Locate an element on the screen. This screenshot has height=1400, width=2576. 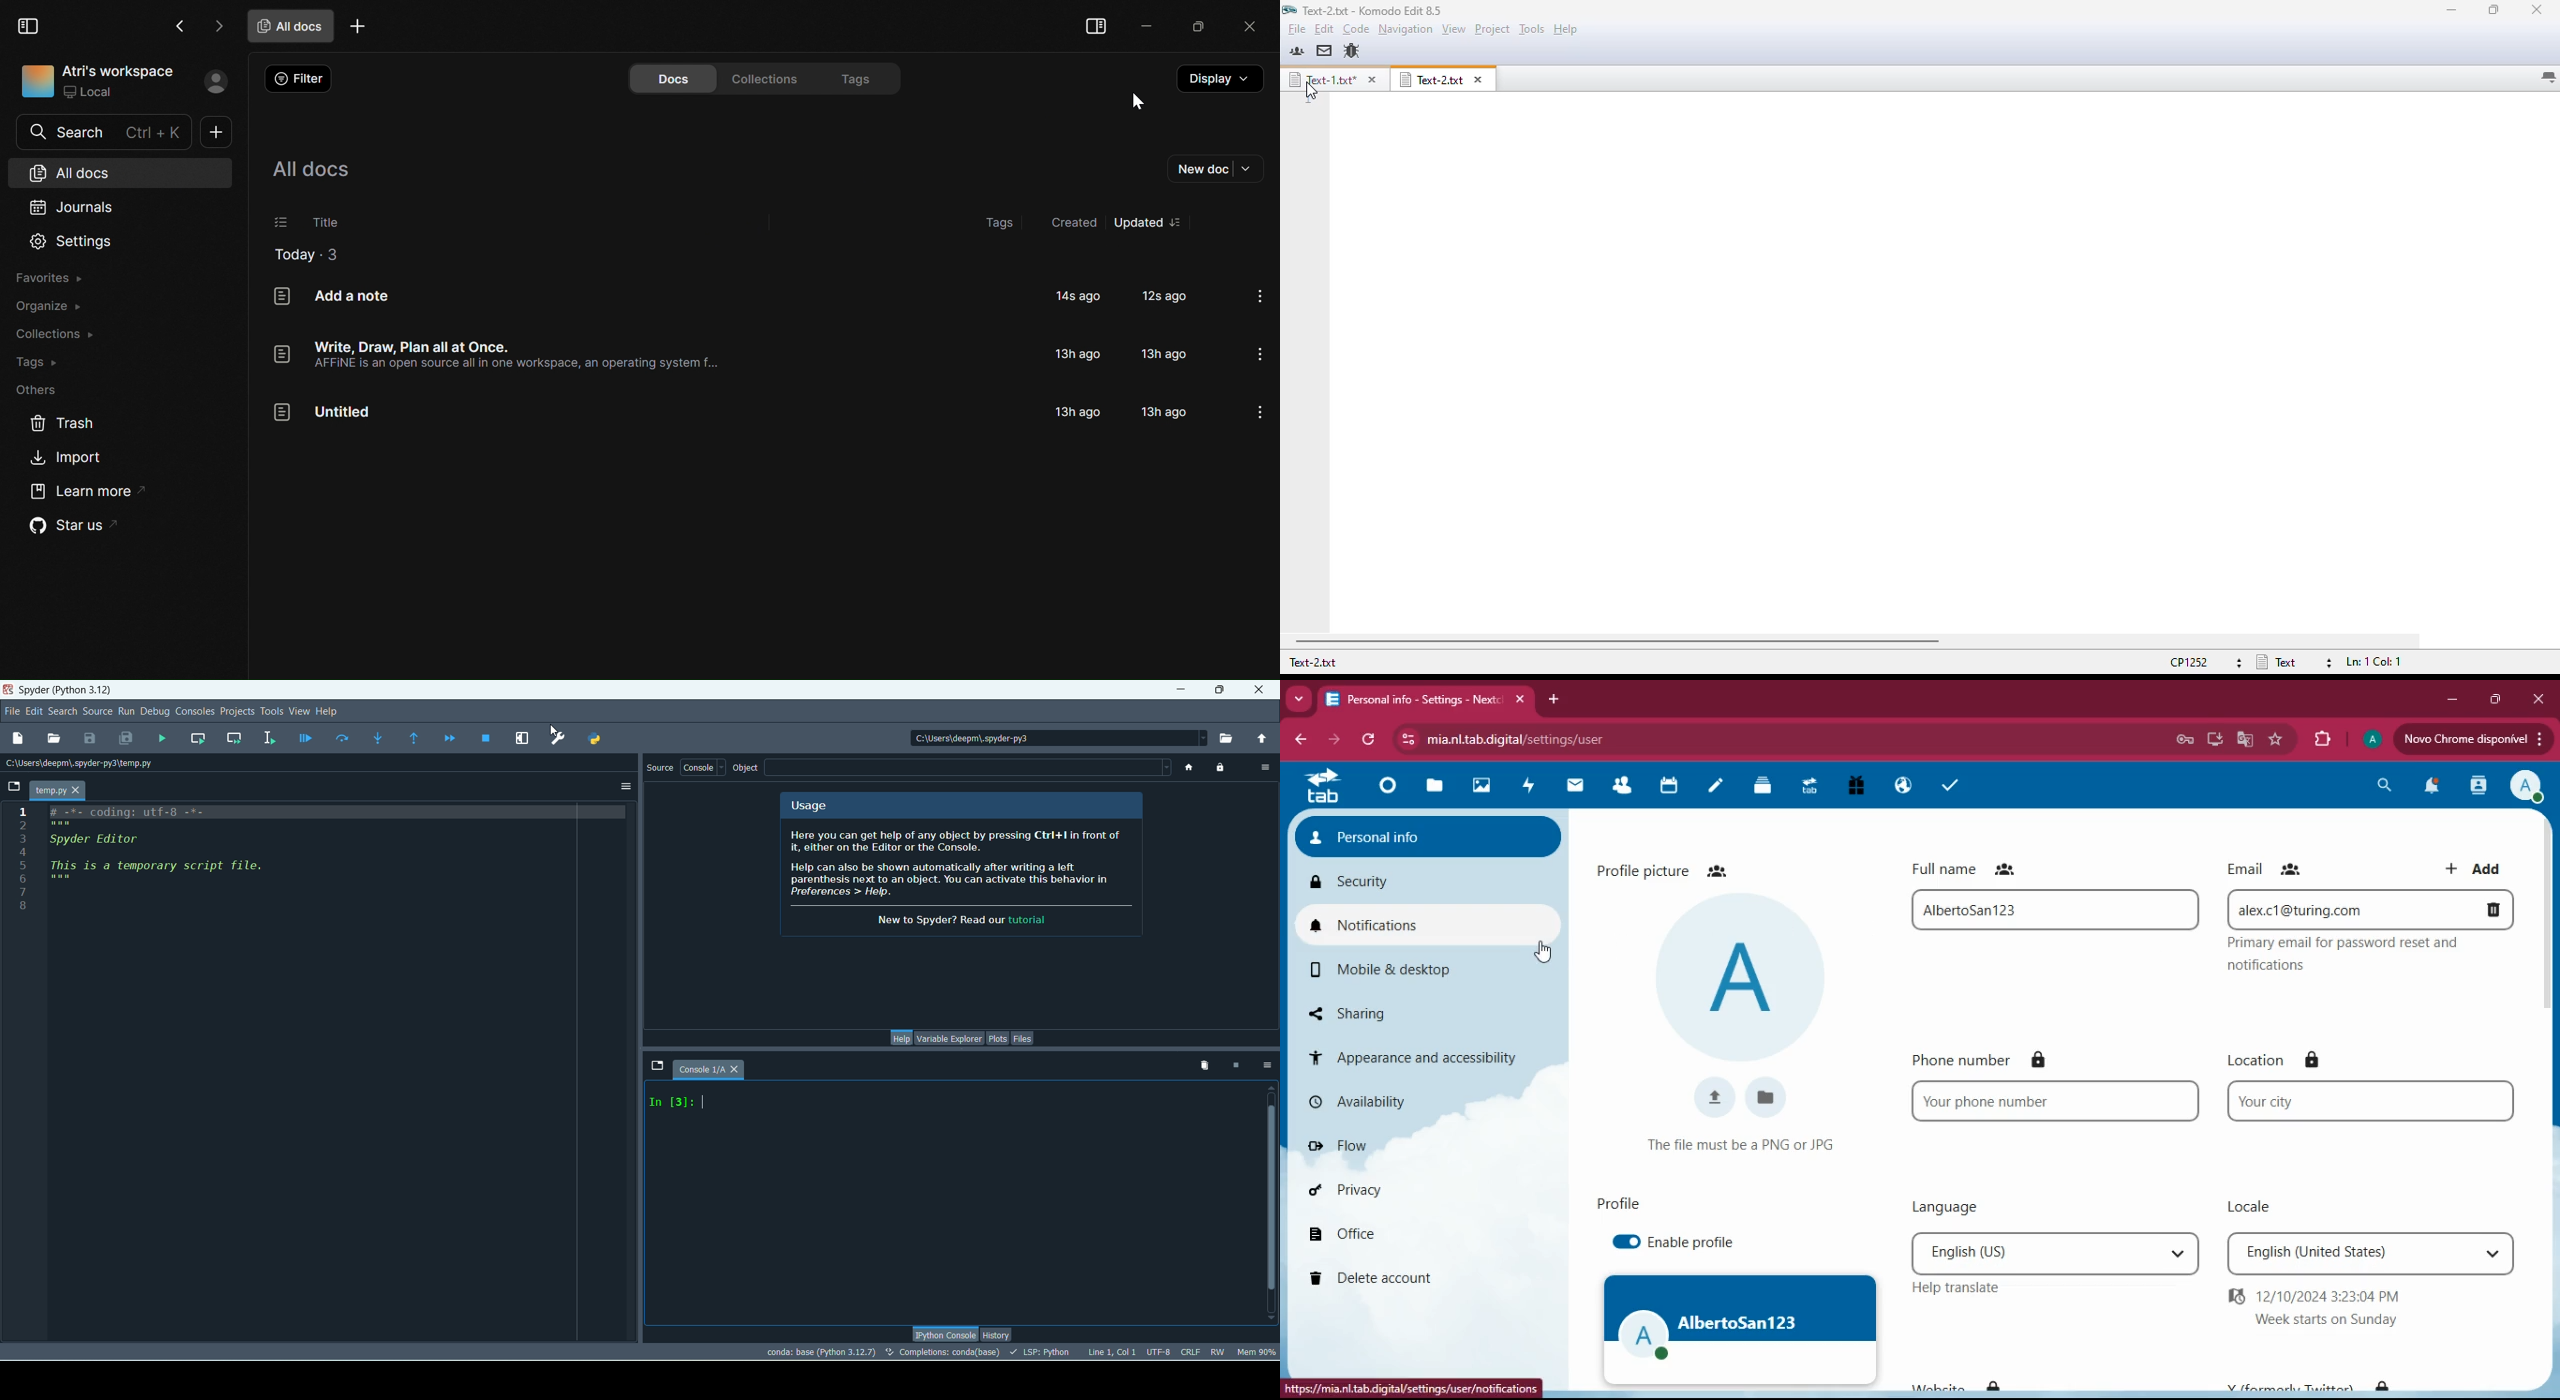
phone is located at coordinates (2058, 1102).